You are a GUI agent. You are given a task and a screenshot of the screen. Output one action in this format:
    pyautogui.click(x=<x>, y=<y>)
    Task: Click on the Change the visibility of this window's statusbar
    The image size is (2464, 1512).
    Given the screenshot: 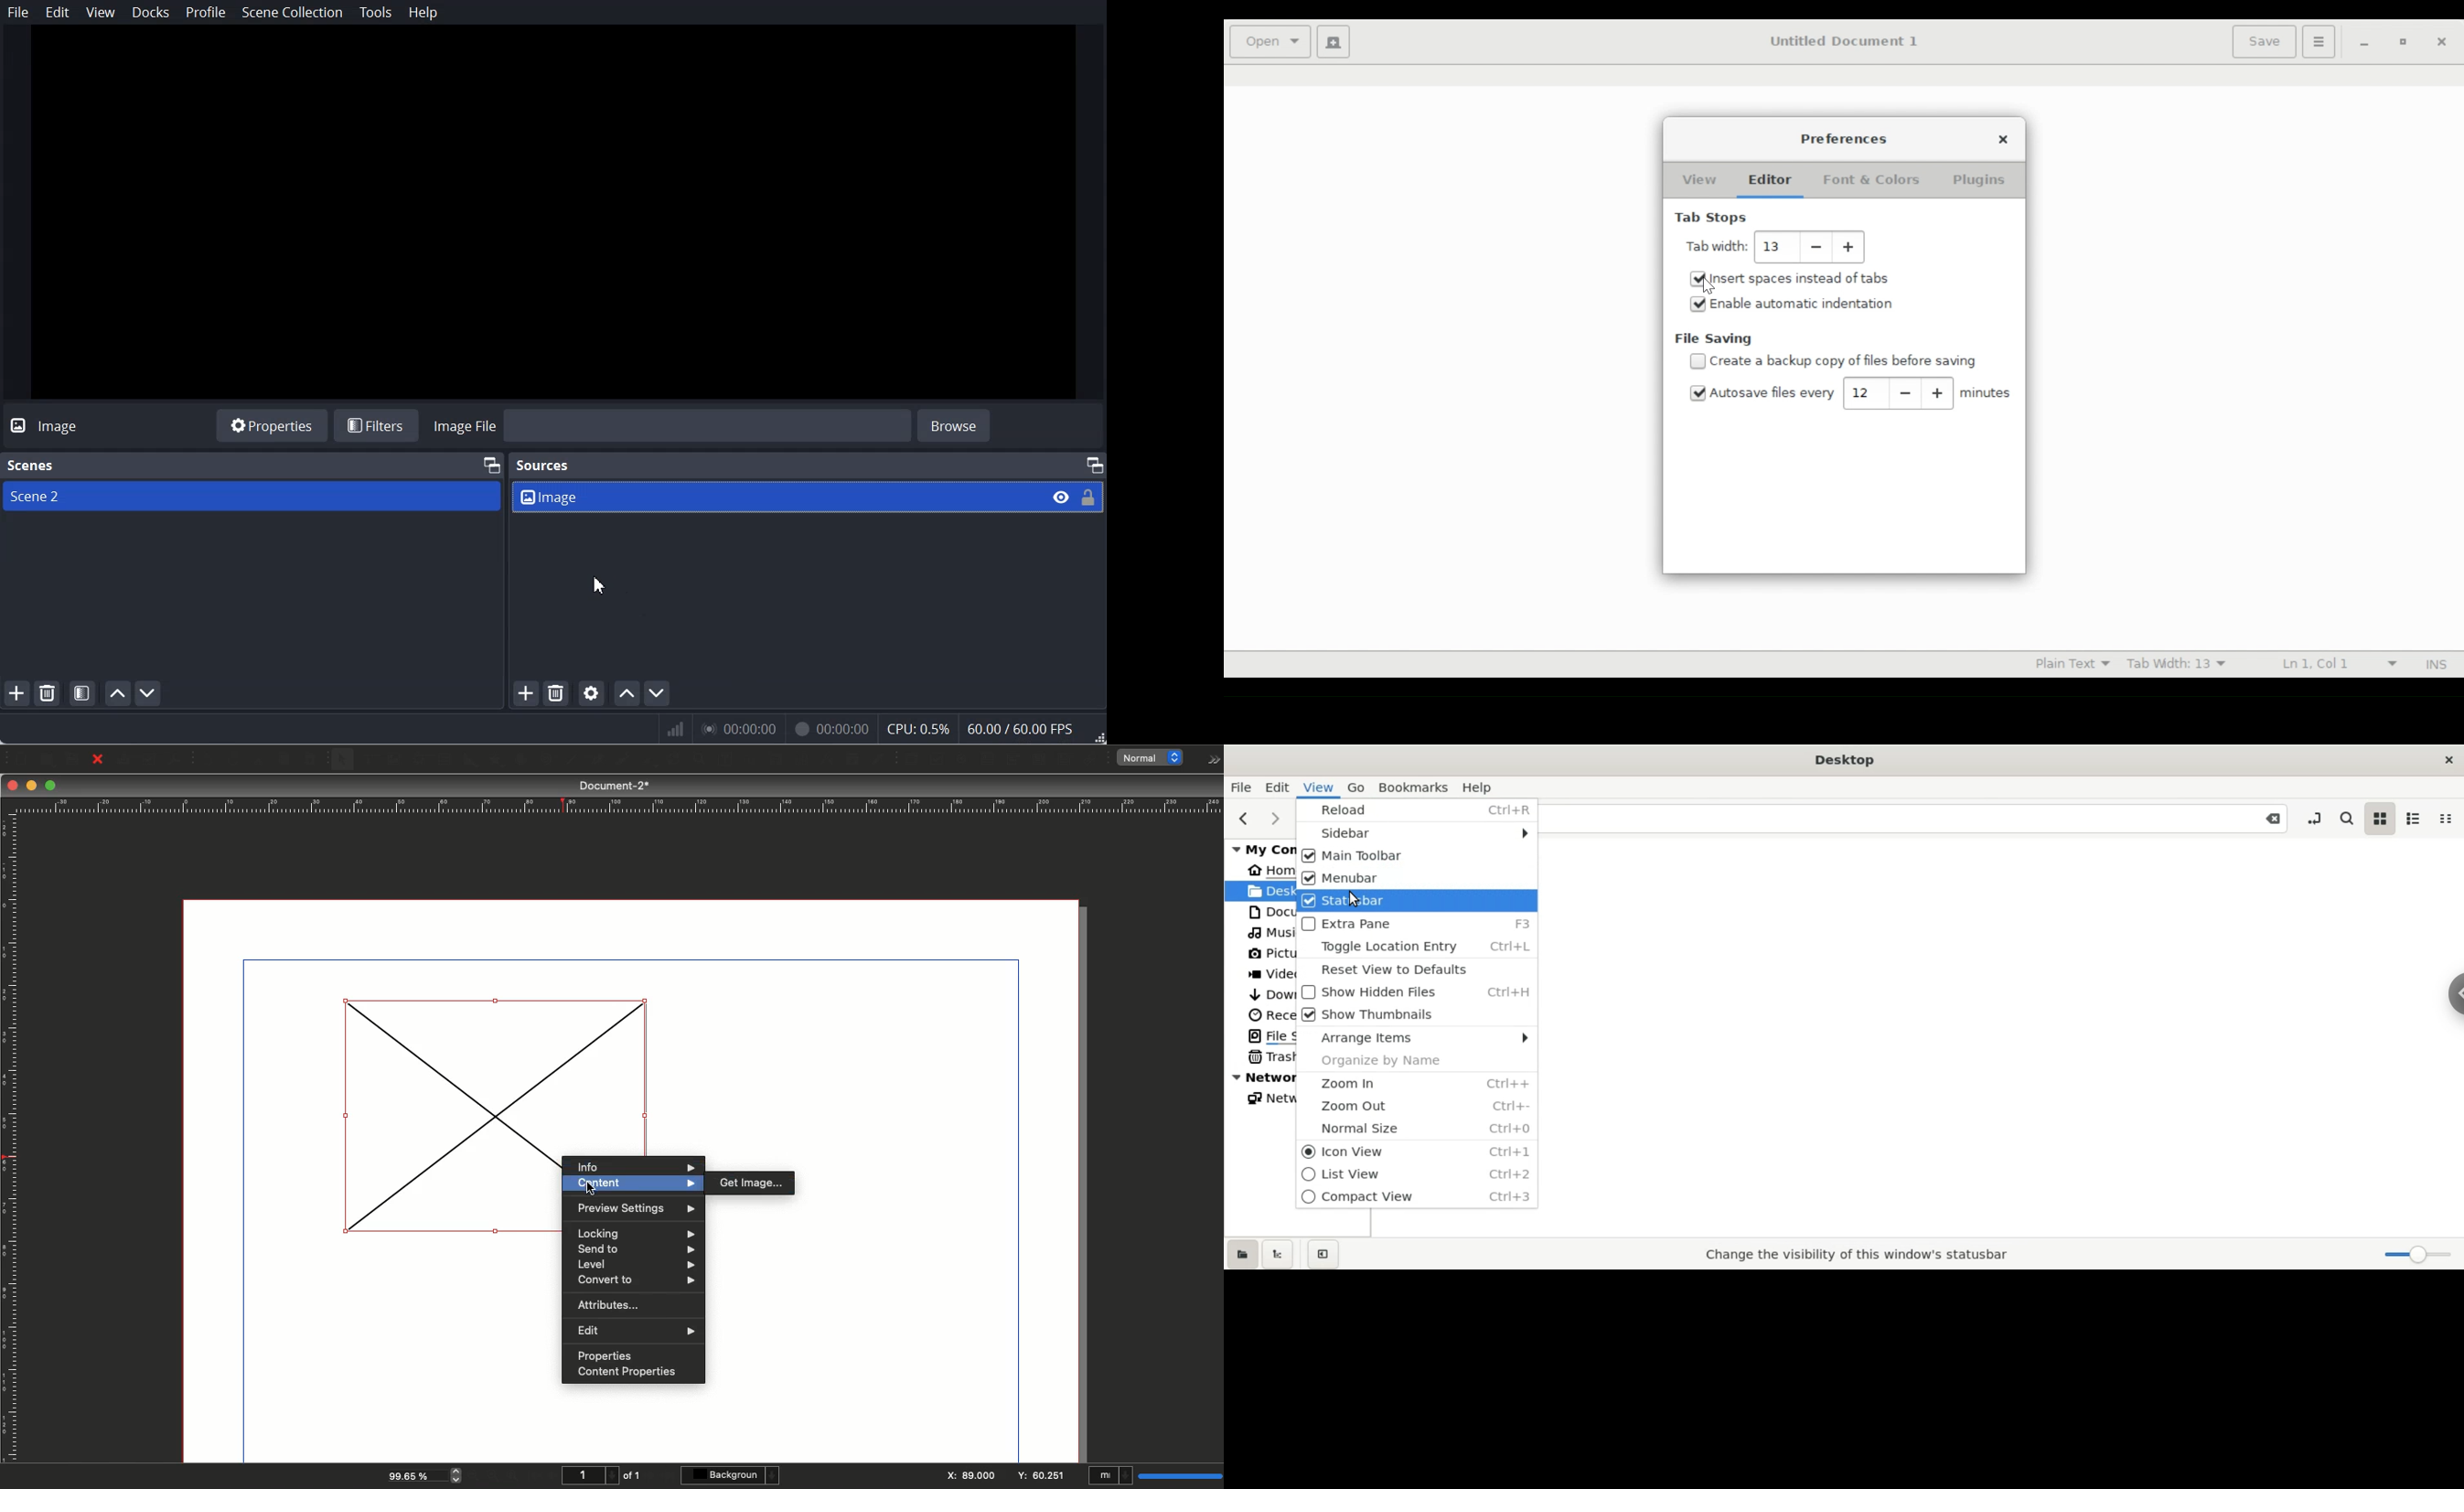 What is the action you would take?
    pyautogui.click(x=1853, y=1255)
    